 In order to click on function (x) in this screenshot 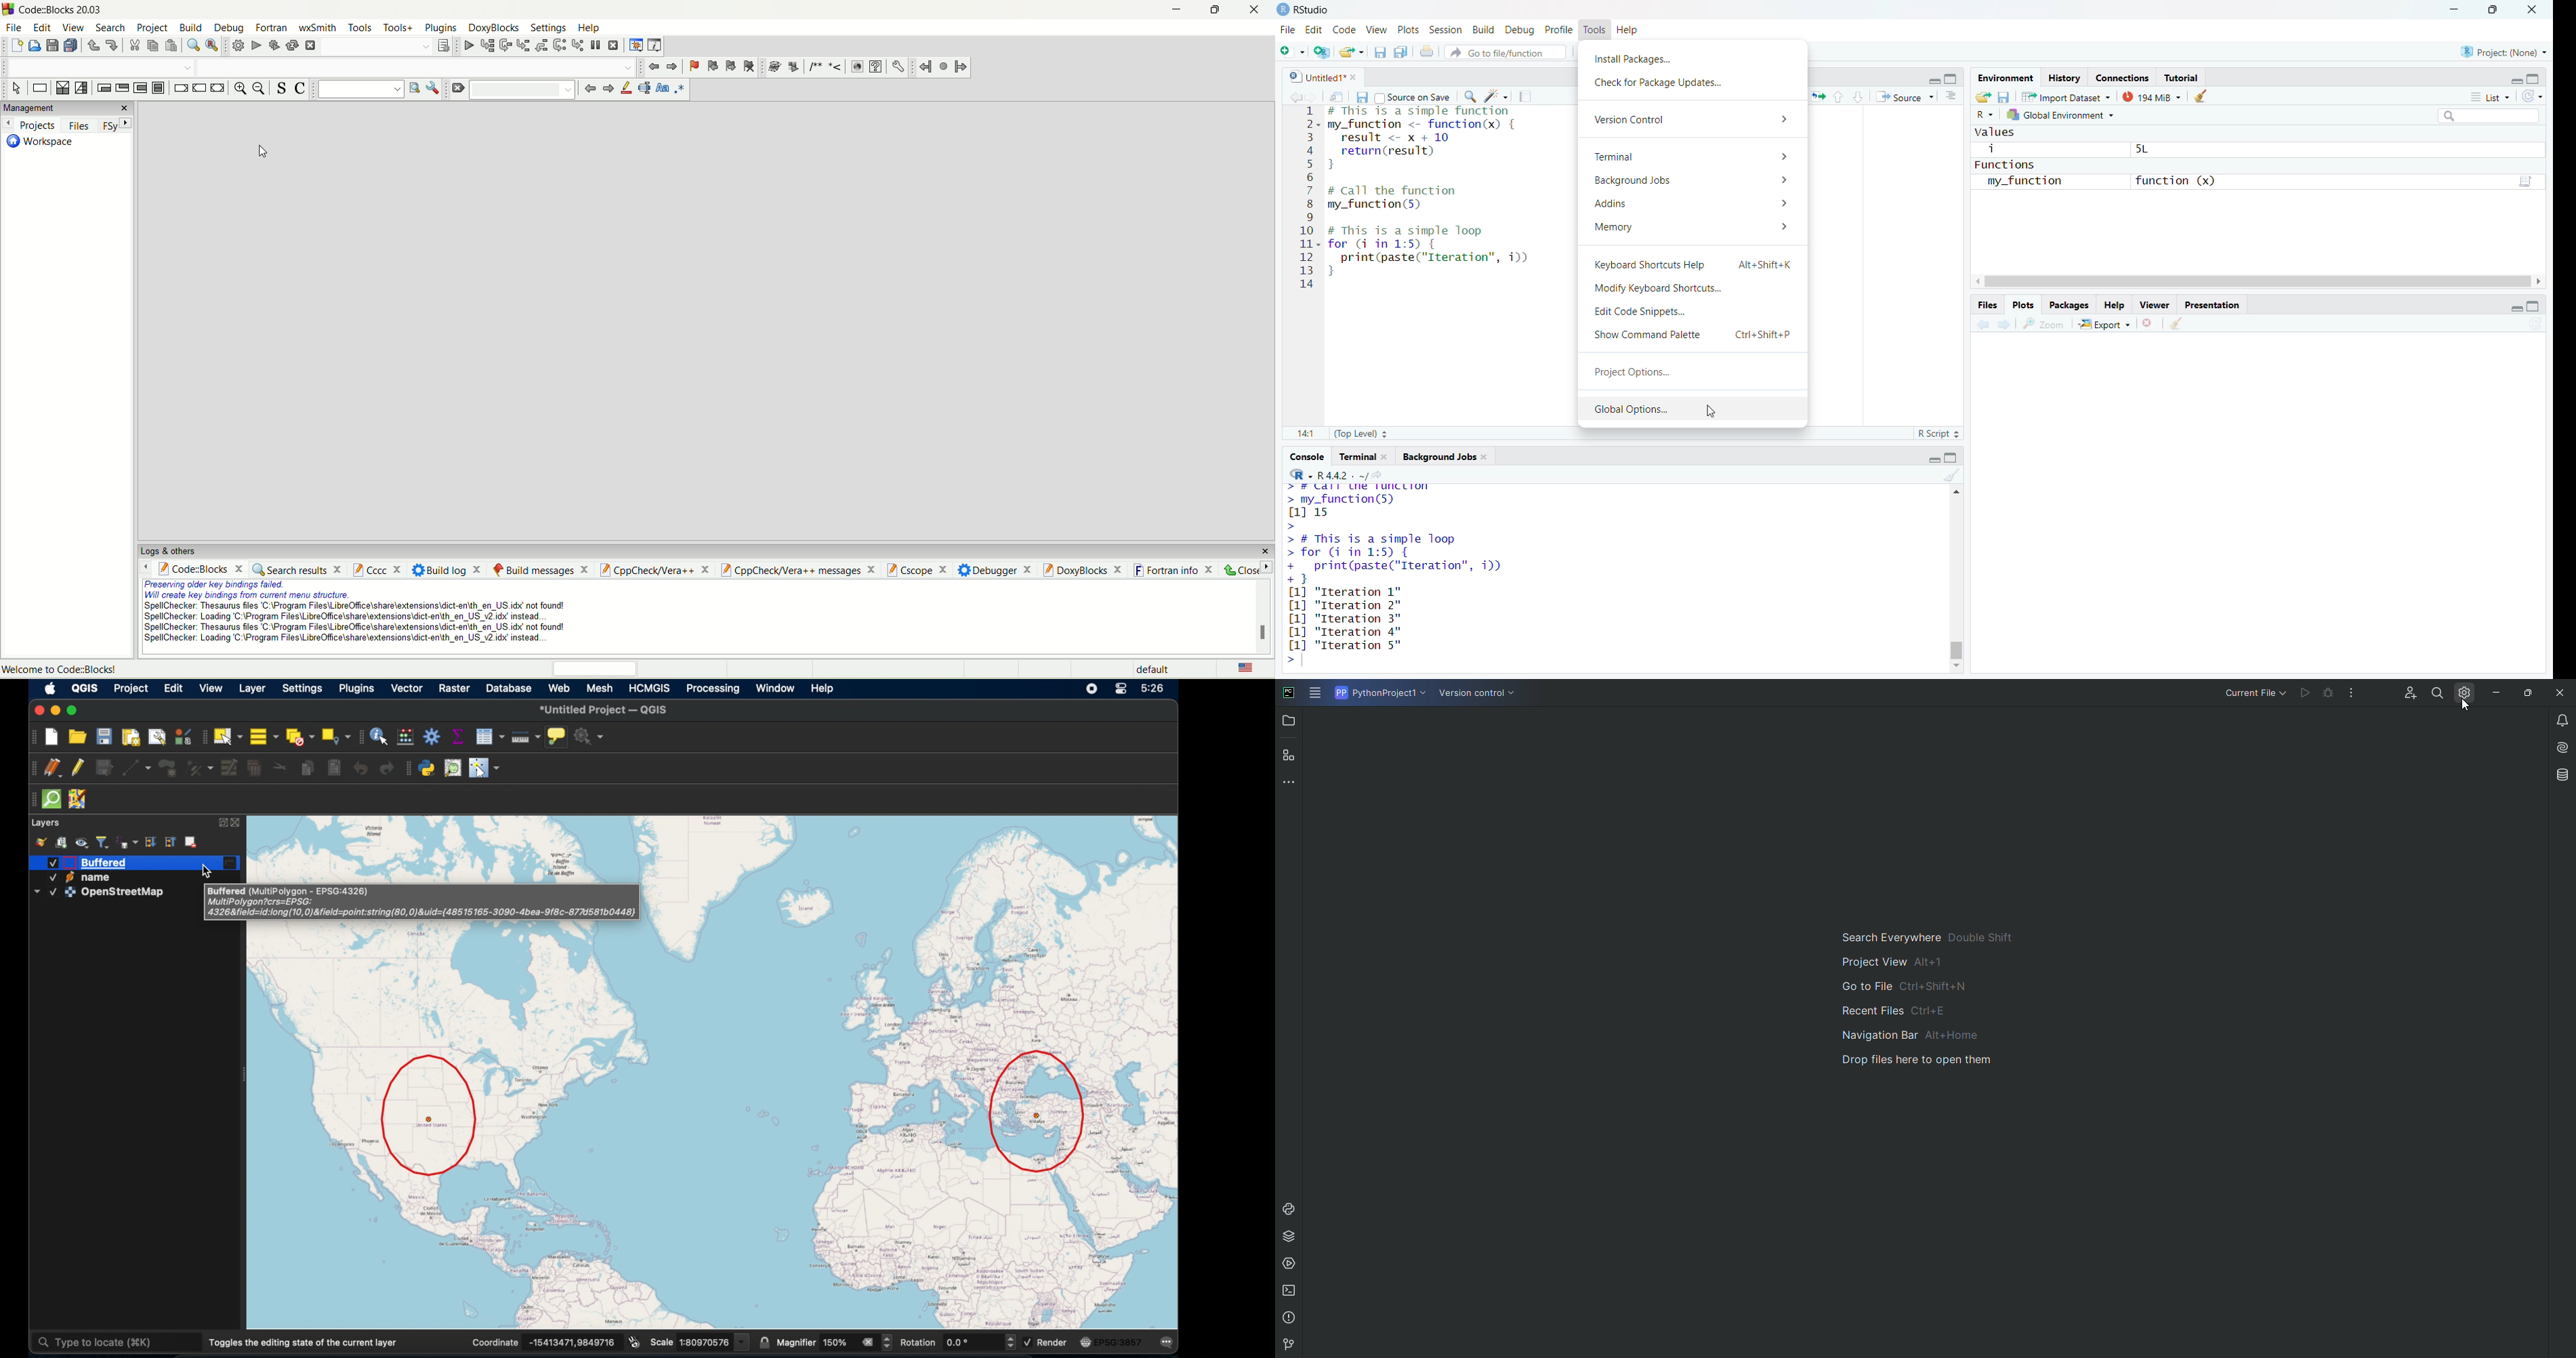, I will do `click(2174, 180)`.